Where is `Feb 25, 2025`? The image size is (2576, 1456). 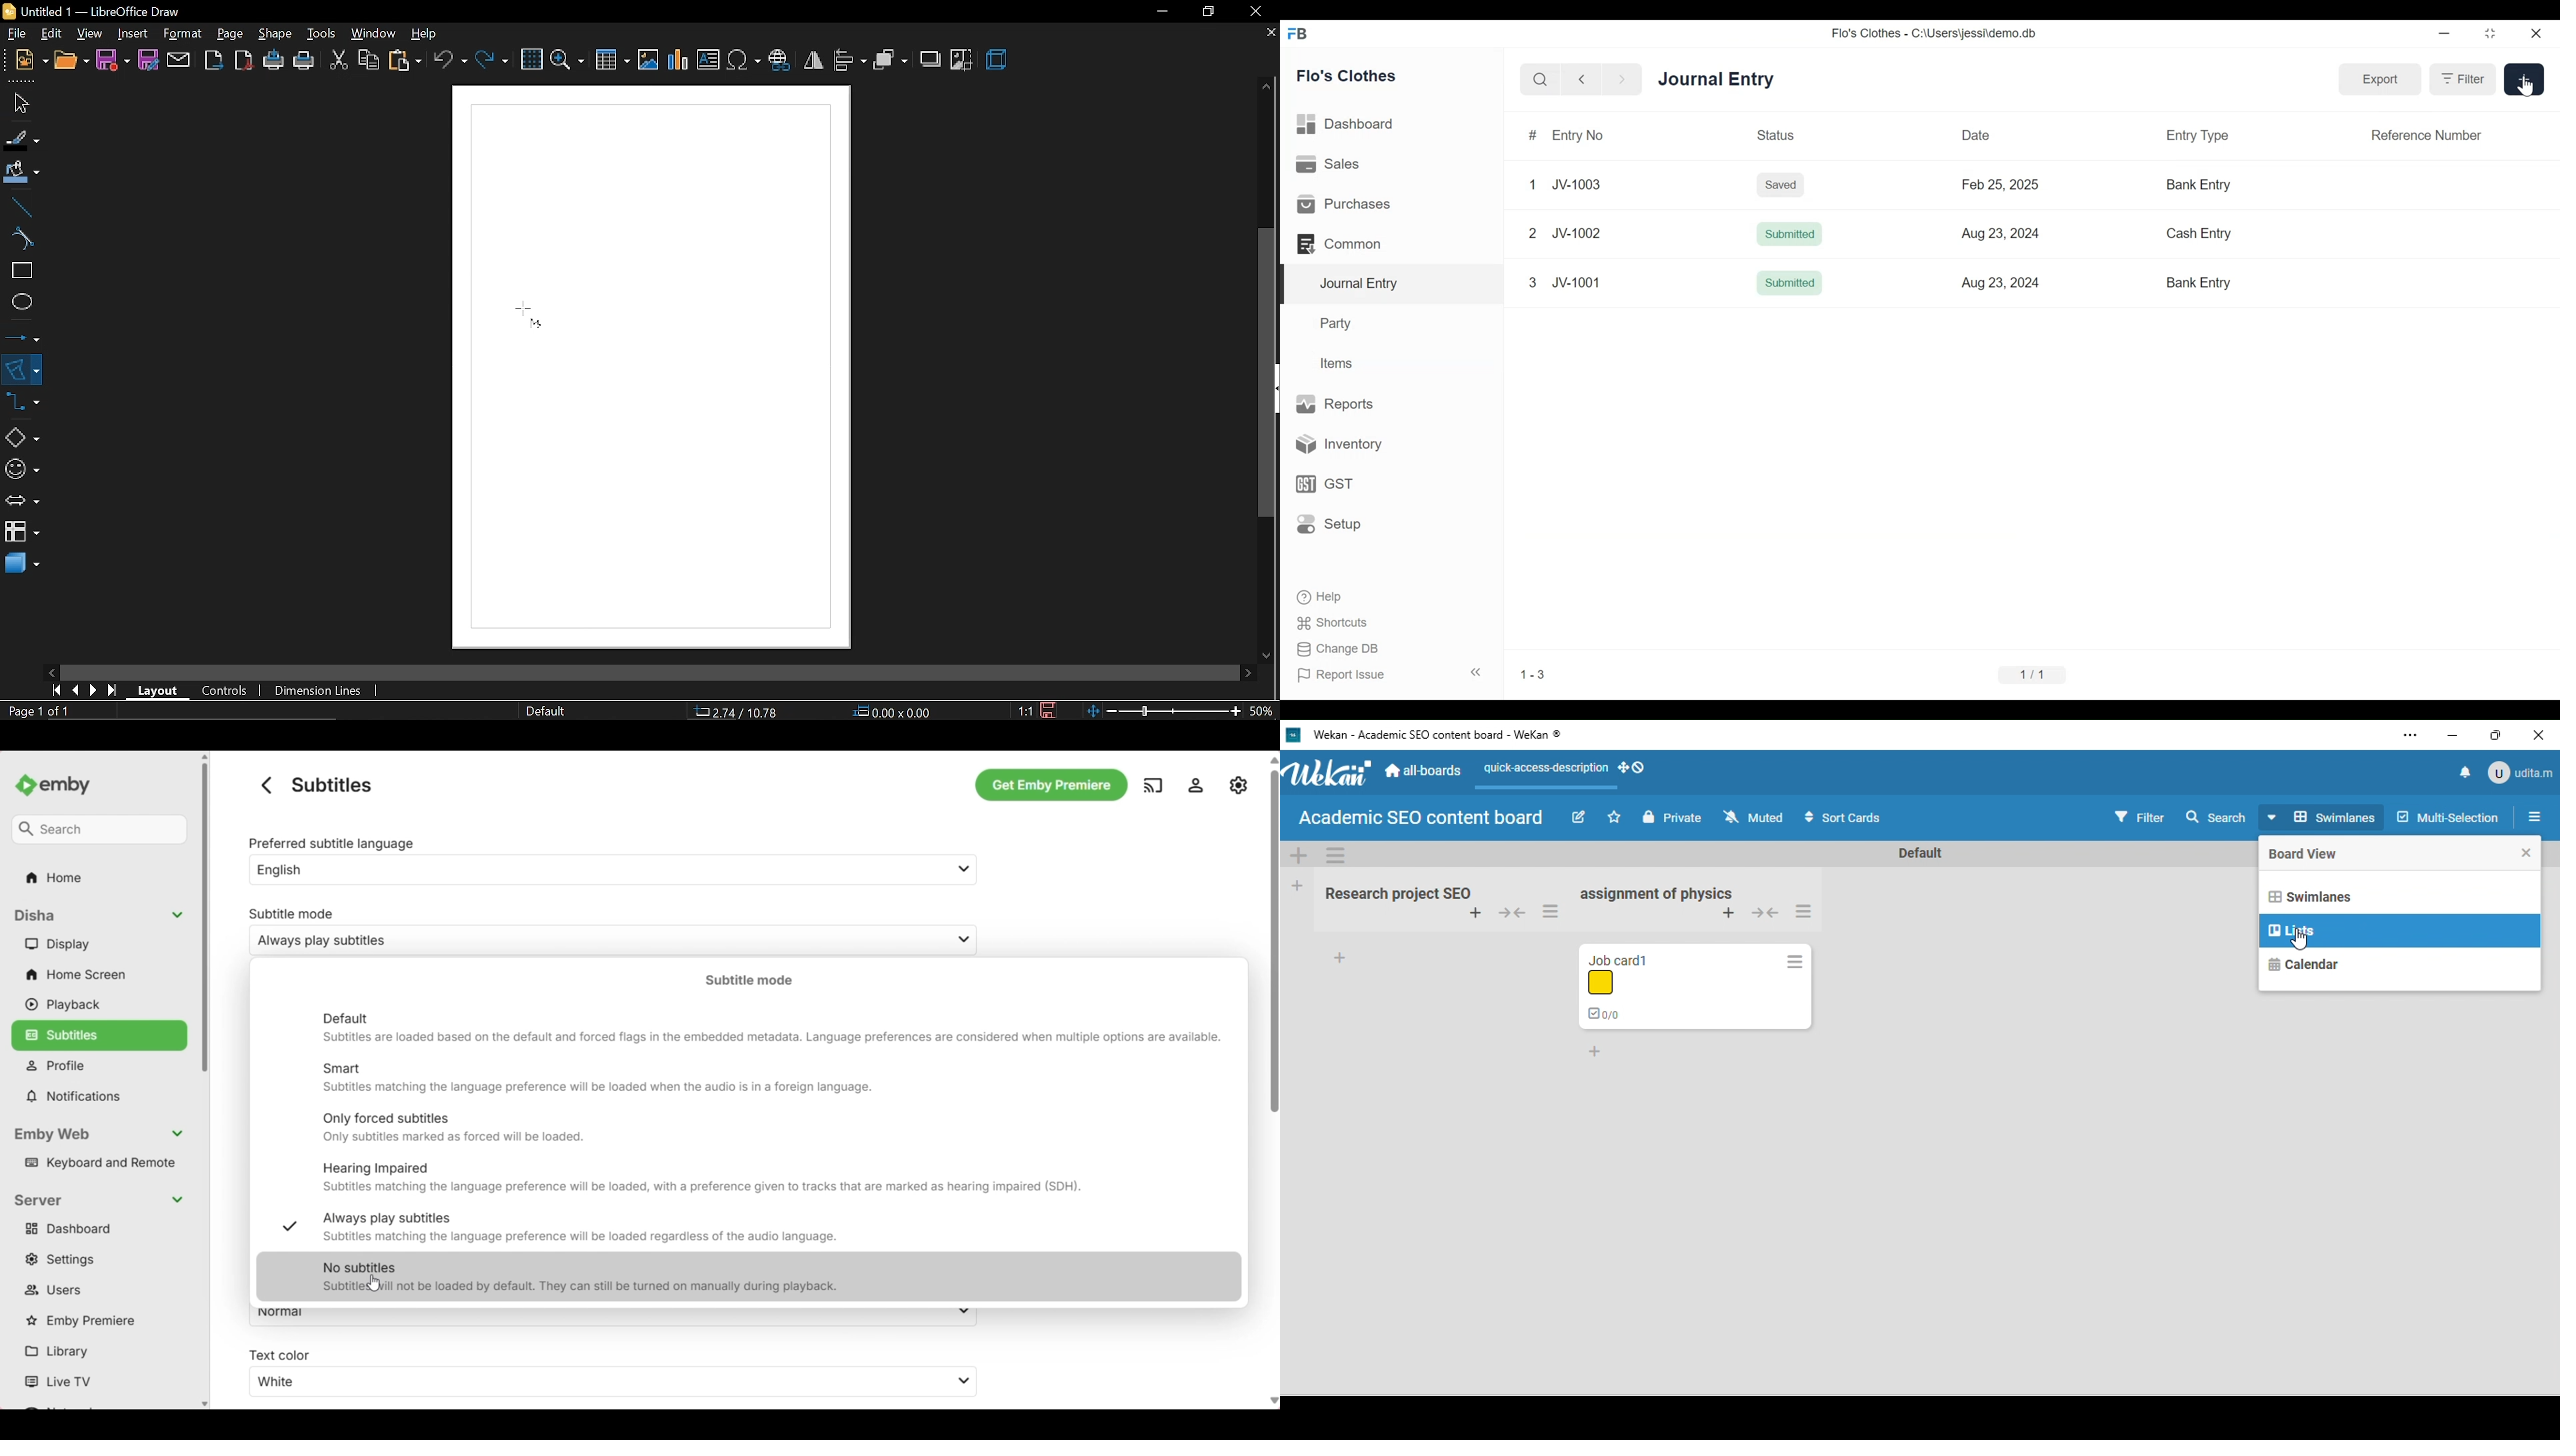 Feb 25, 2025 is located at coordinates (2003, 183).